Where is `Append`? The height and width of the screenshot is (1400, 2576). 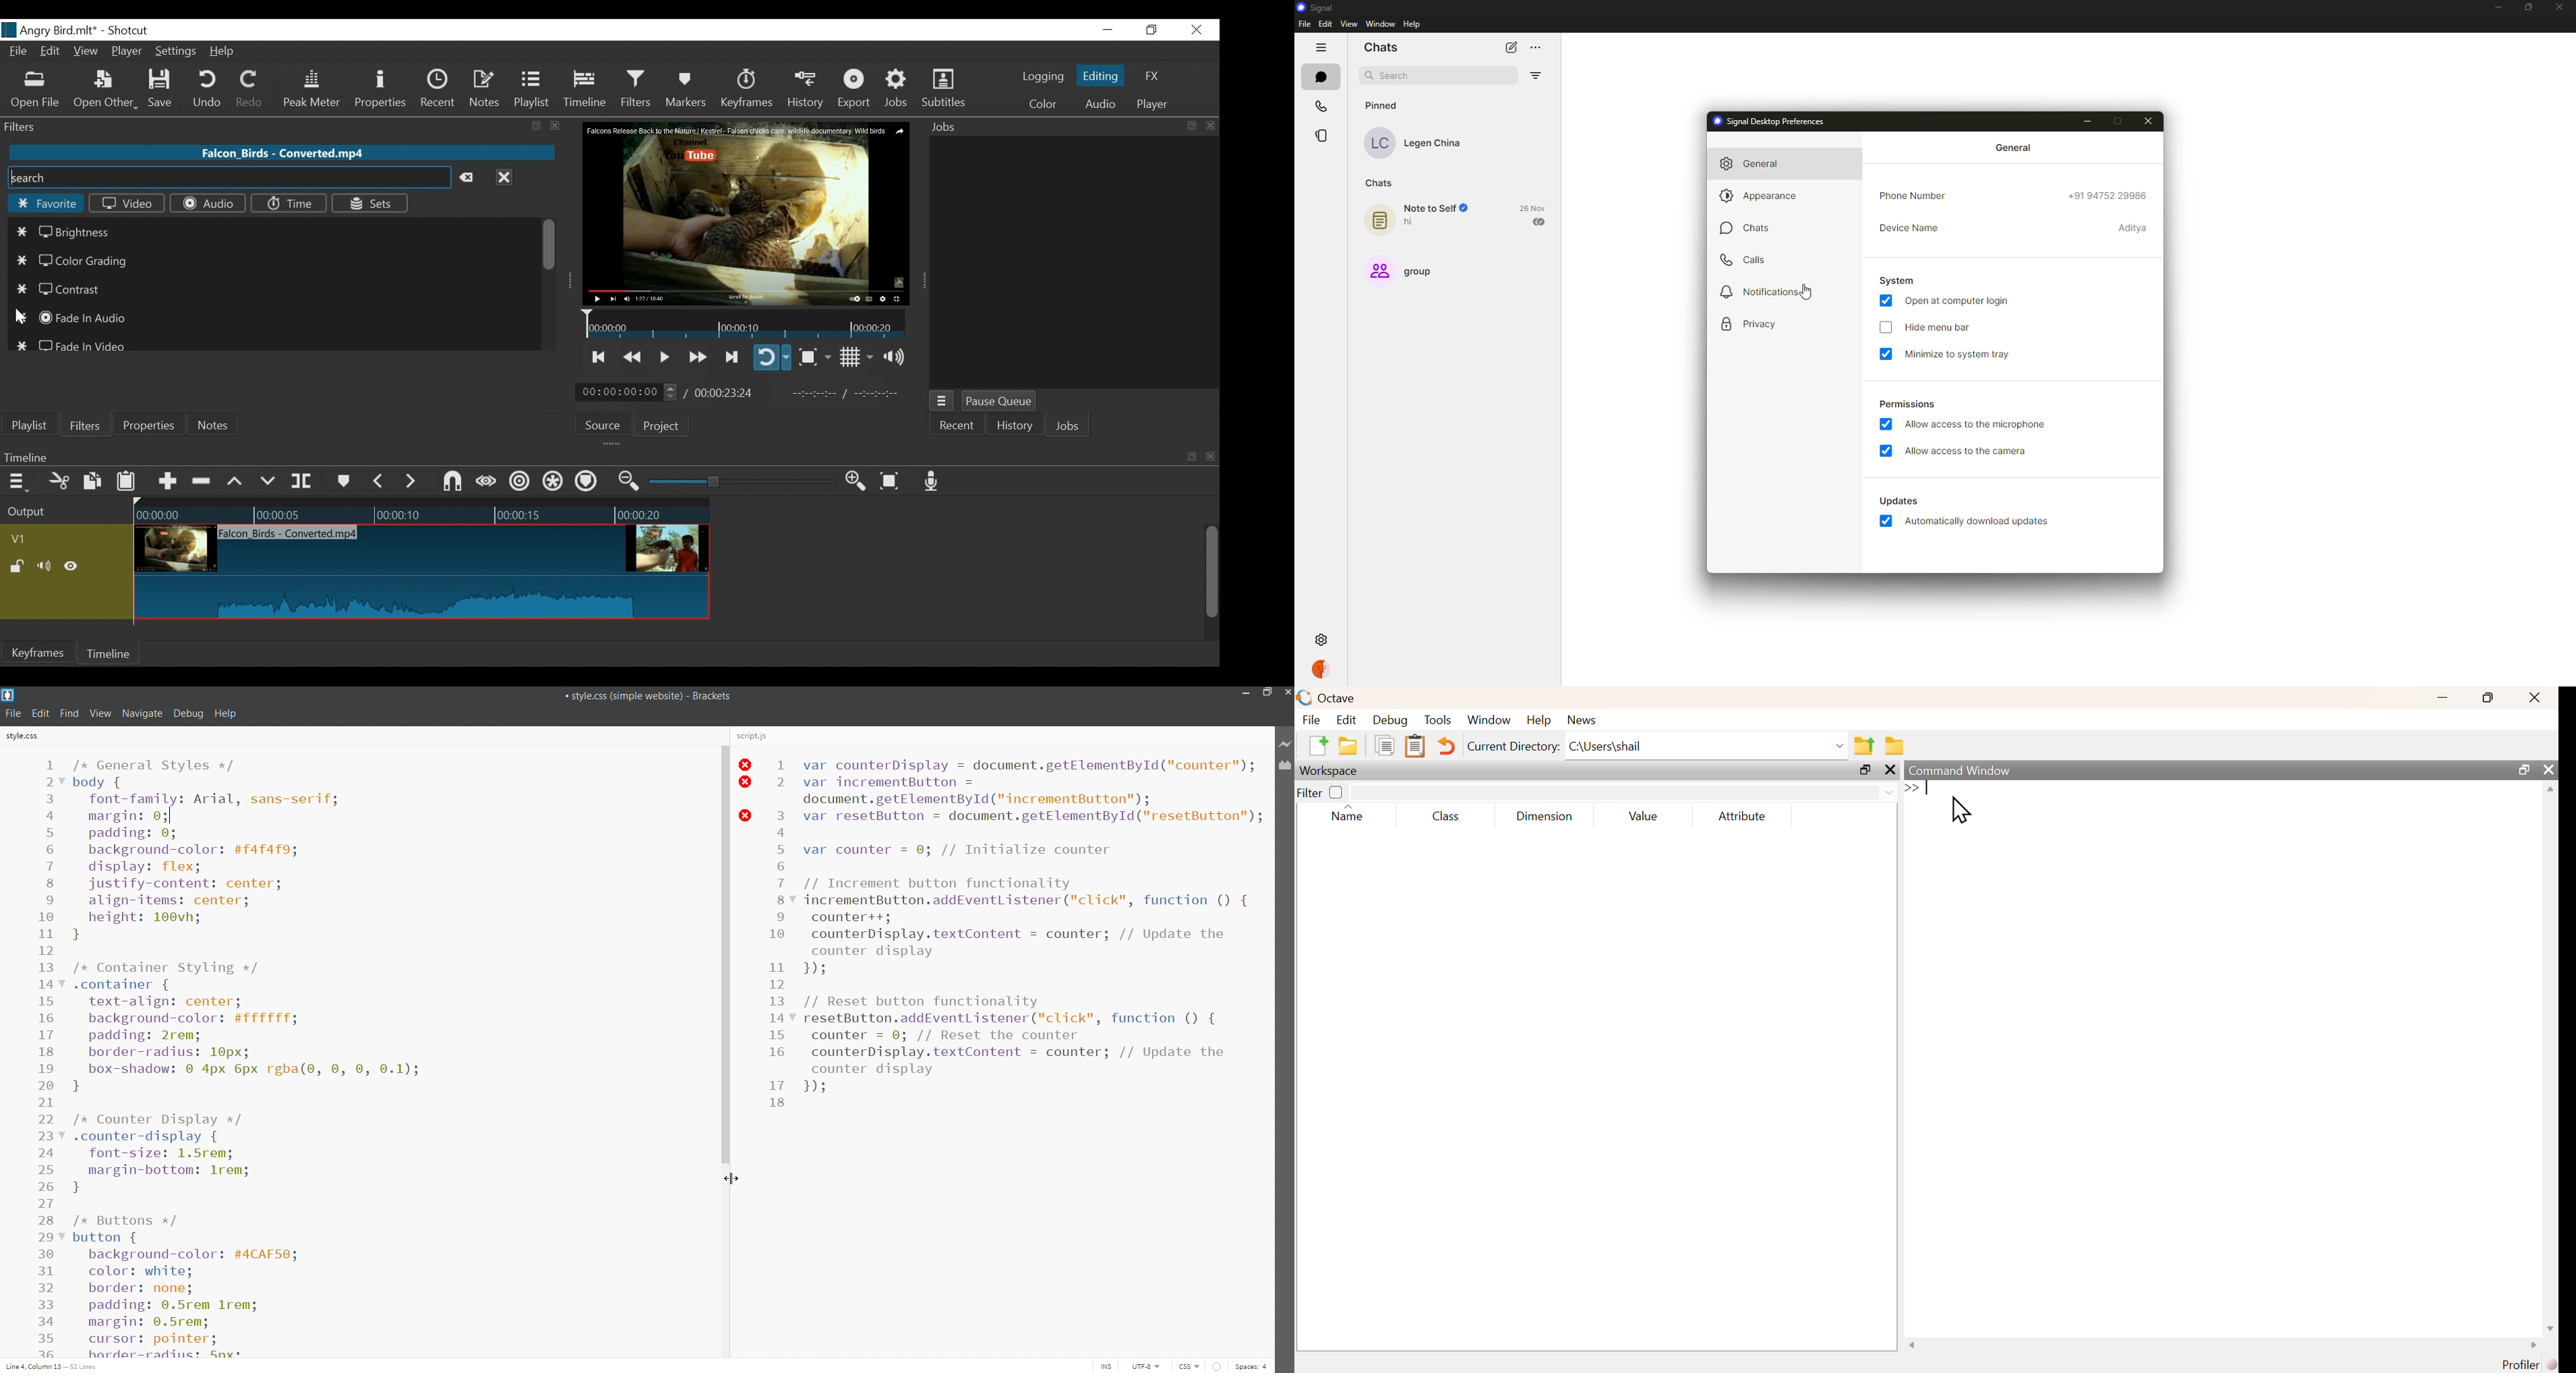 Append is located at coordinates (166, 484).